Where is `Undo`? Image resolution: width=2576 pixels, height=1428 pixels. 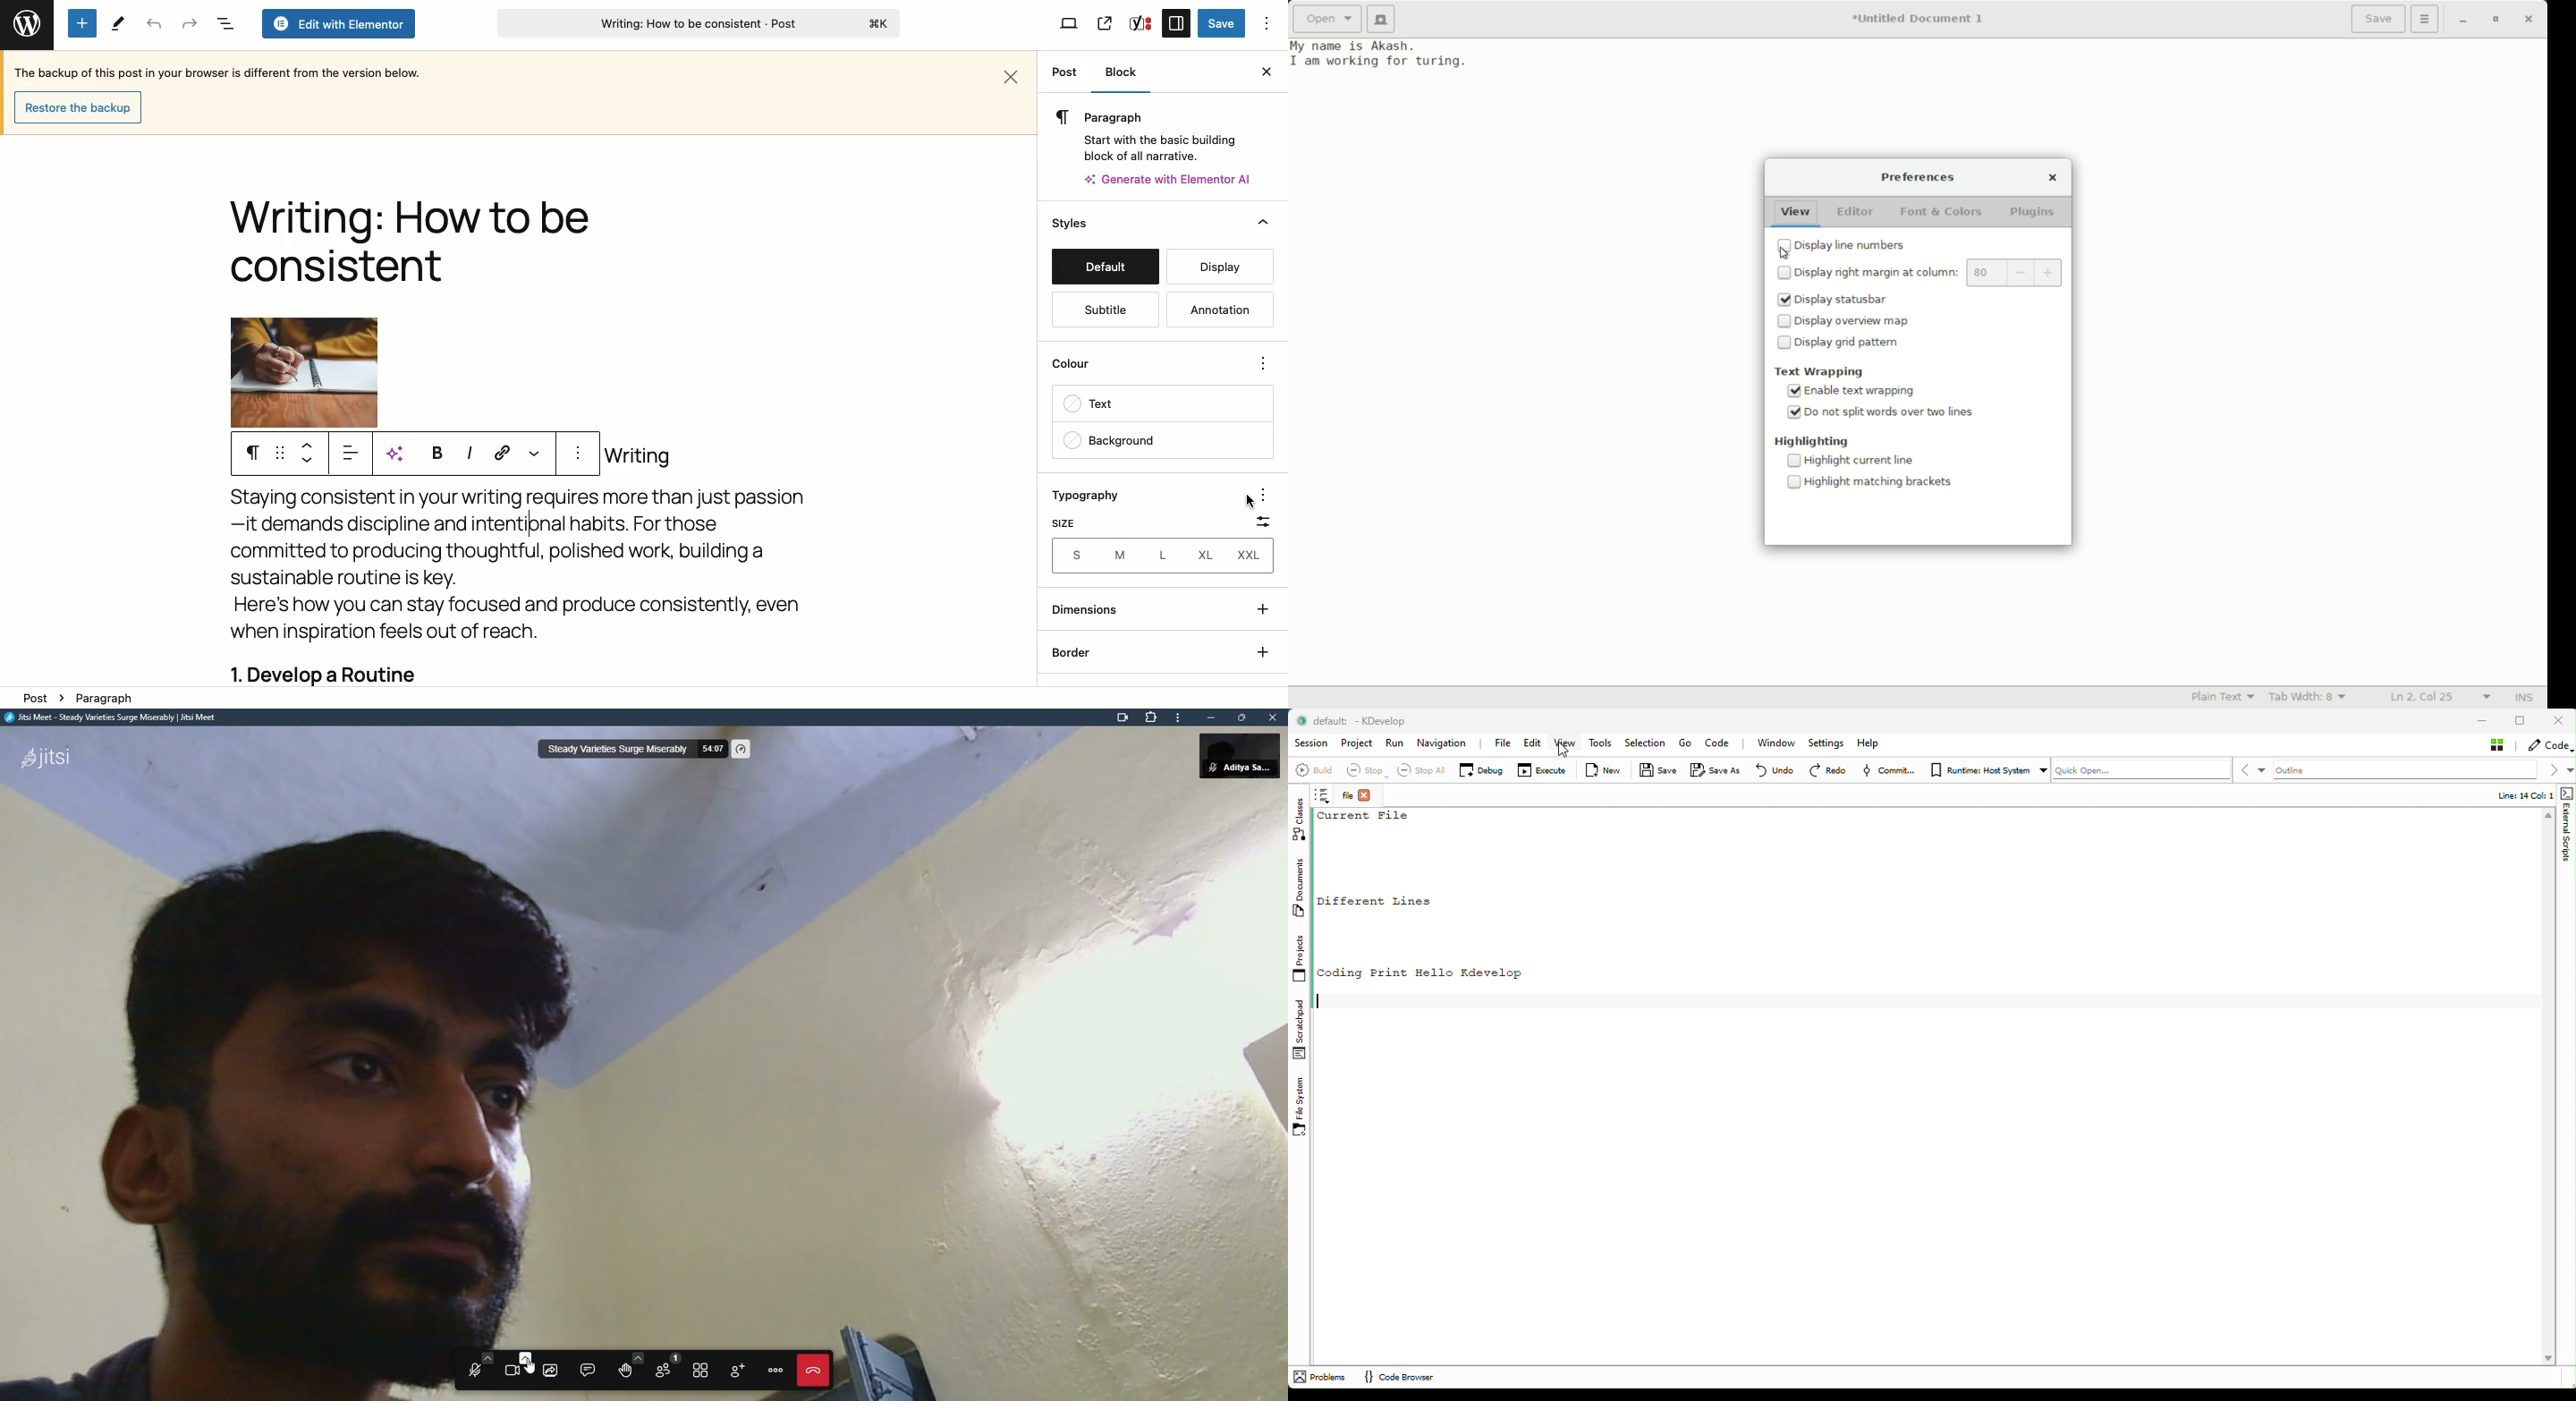
Undo is located at coordinates (1770, 770).